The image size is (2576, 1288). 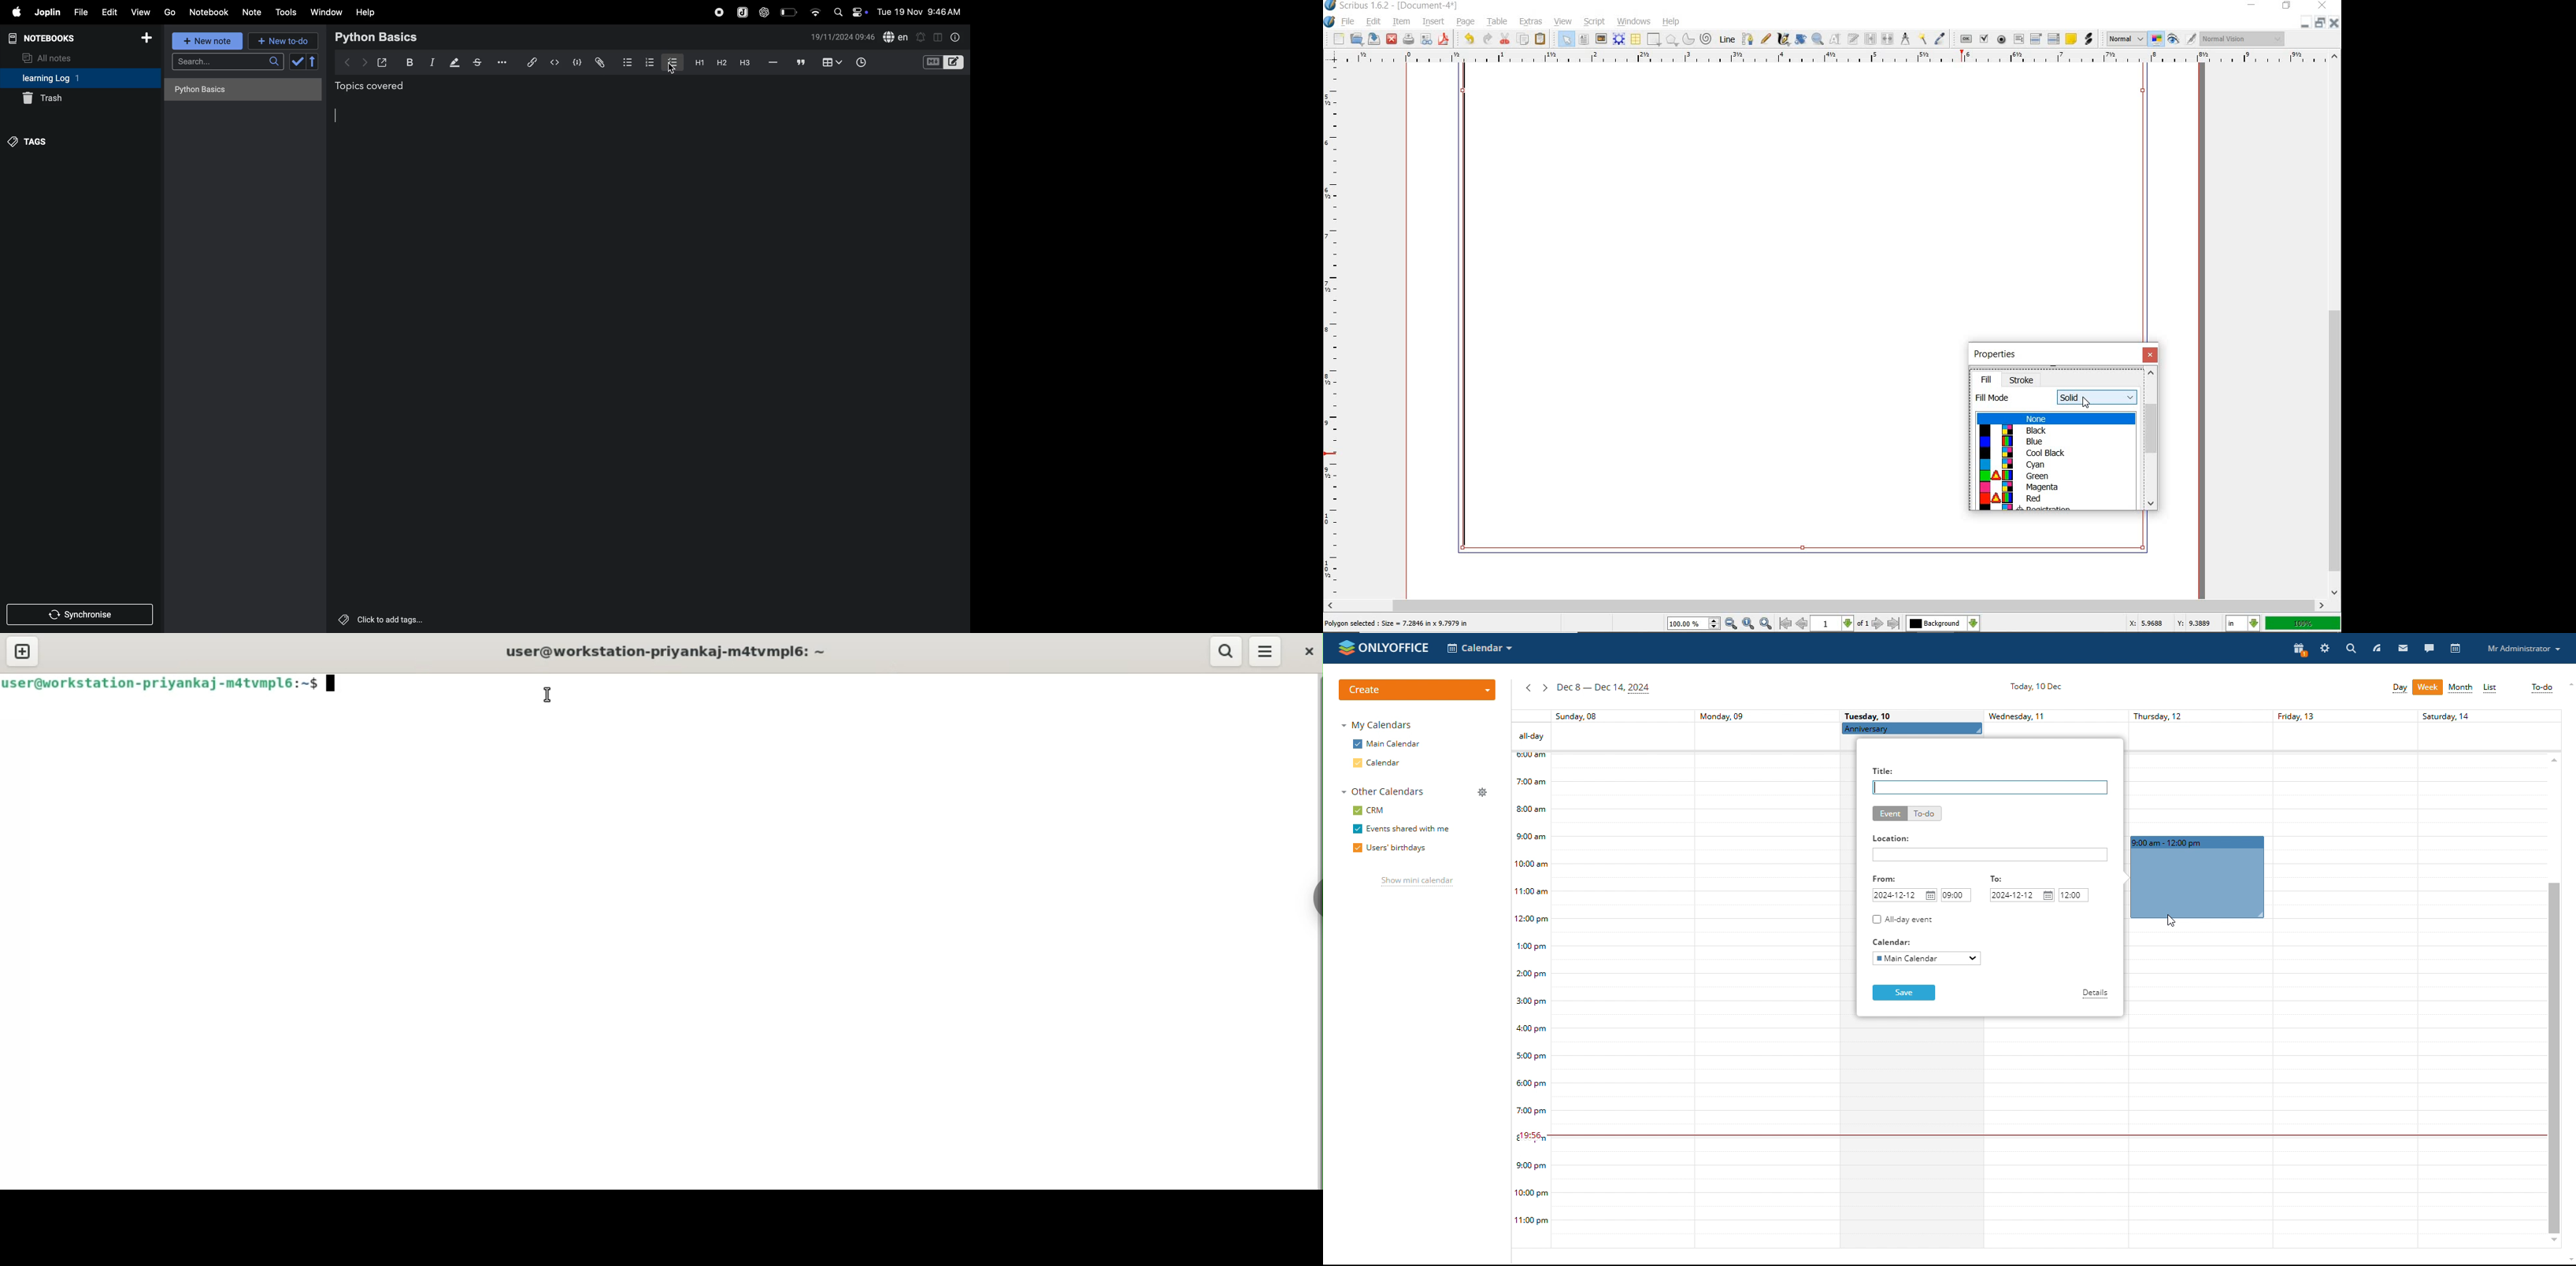 I want to click on pdf list box, so click(x=2054, y=38).